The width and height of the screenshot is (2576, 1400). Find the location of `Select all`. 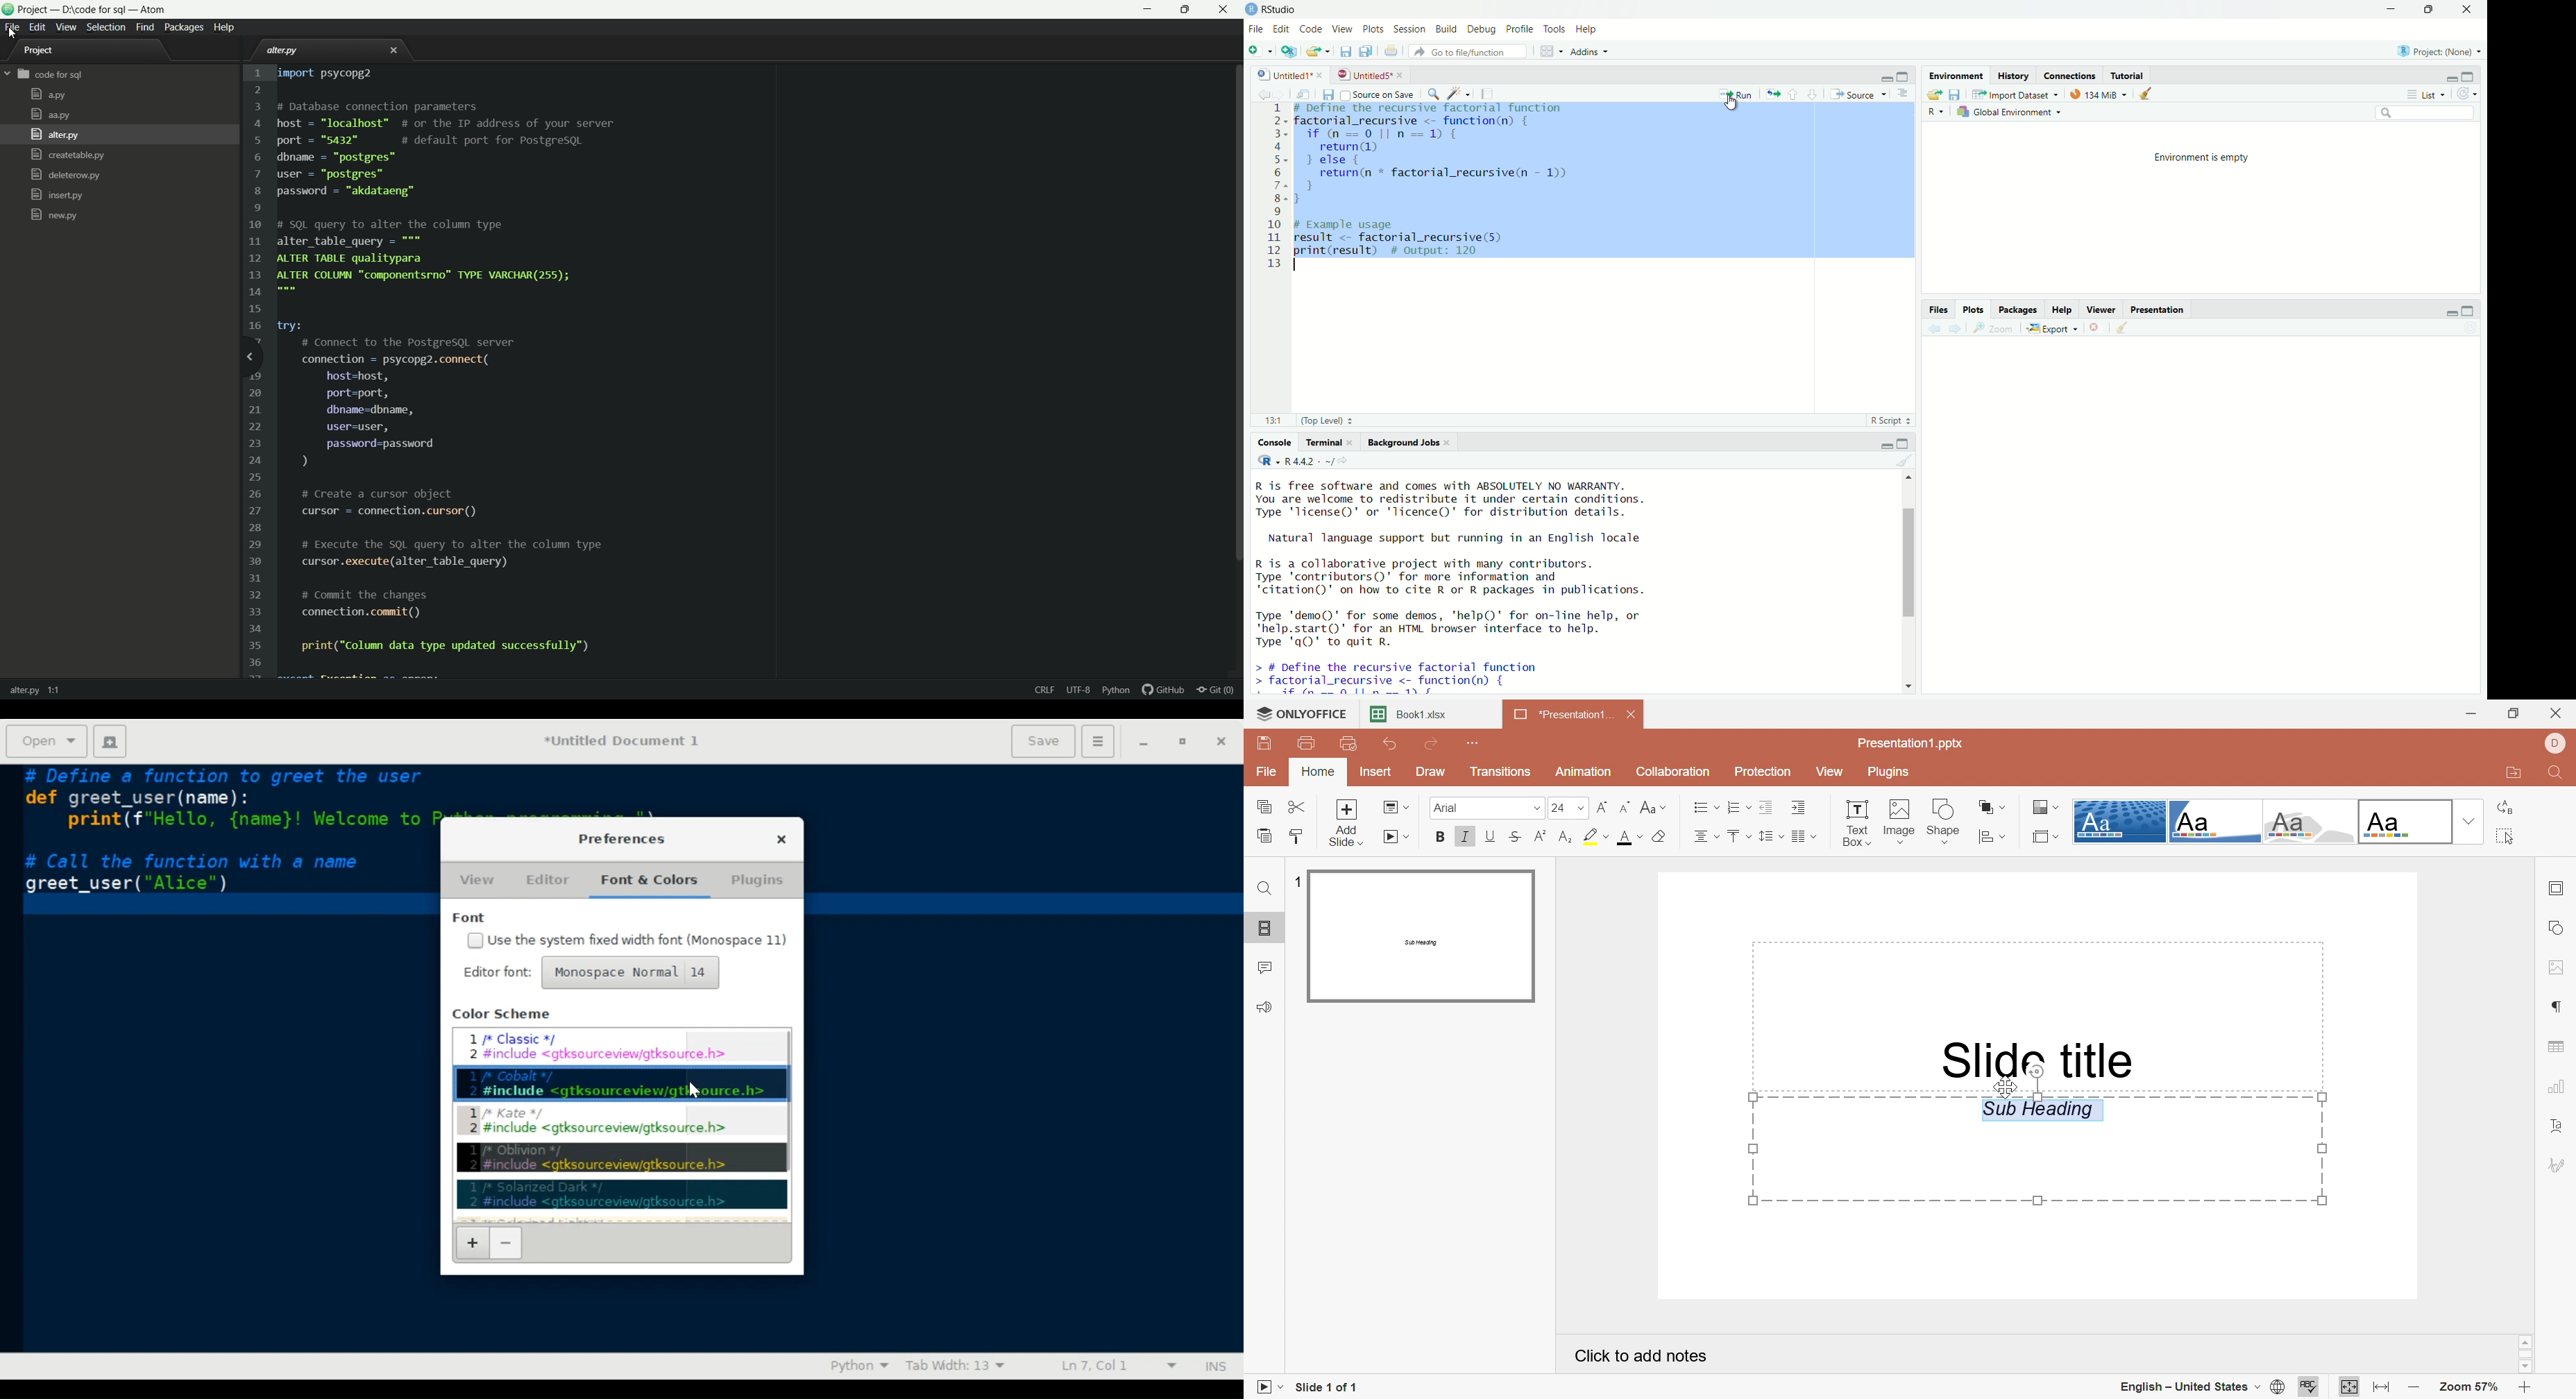

Select all is located at coordinates (2505, 837).